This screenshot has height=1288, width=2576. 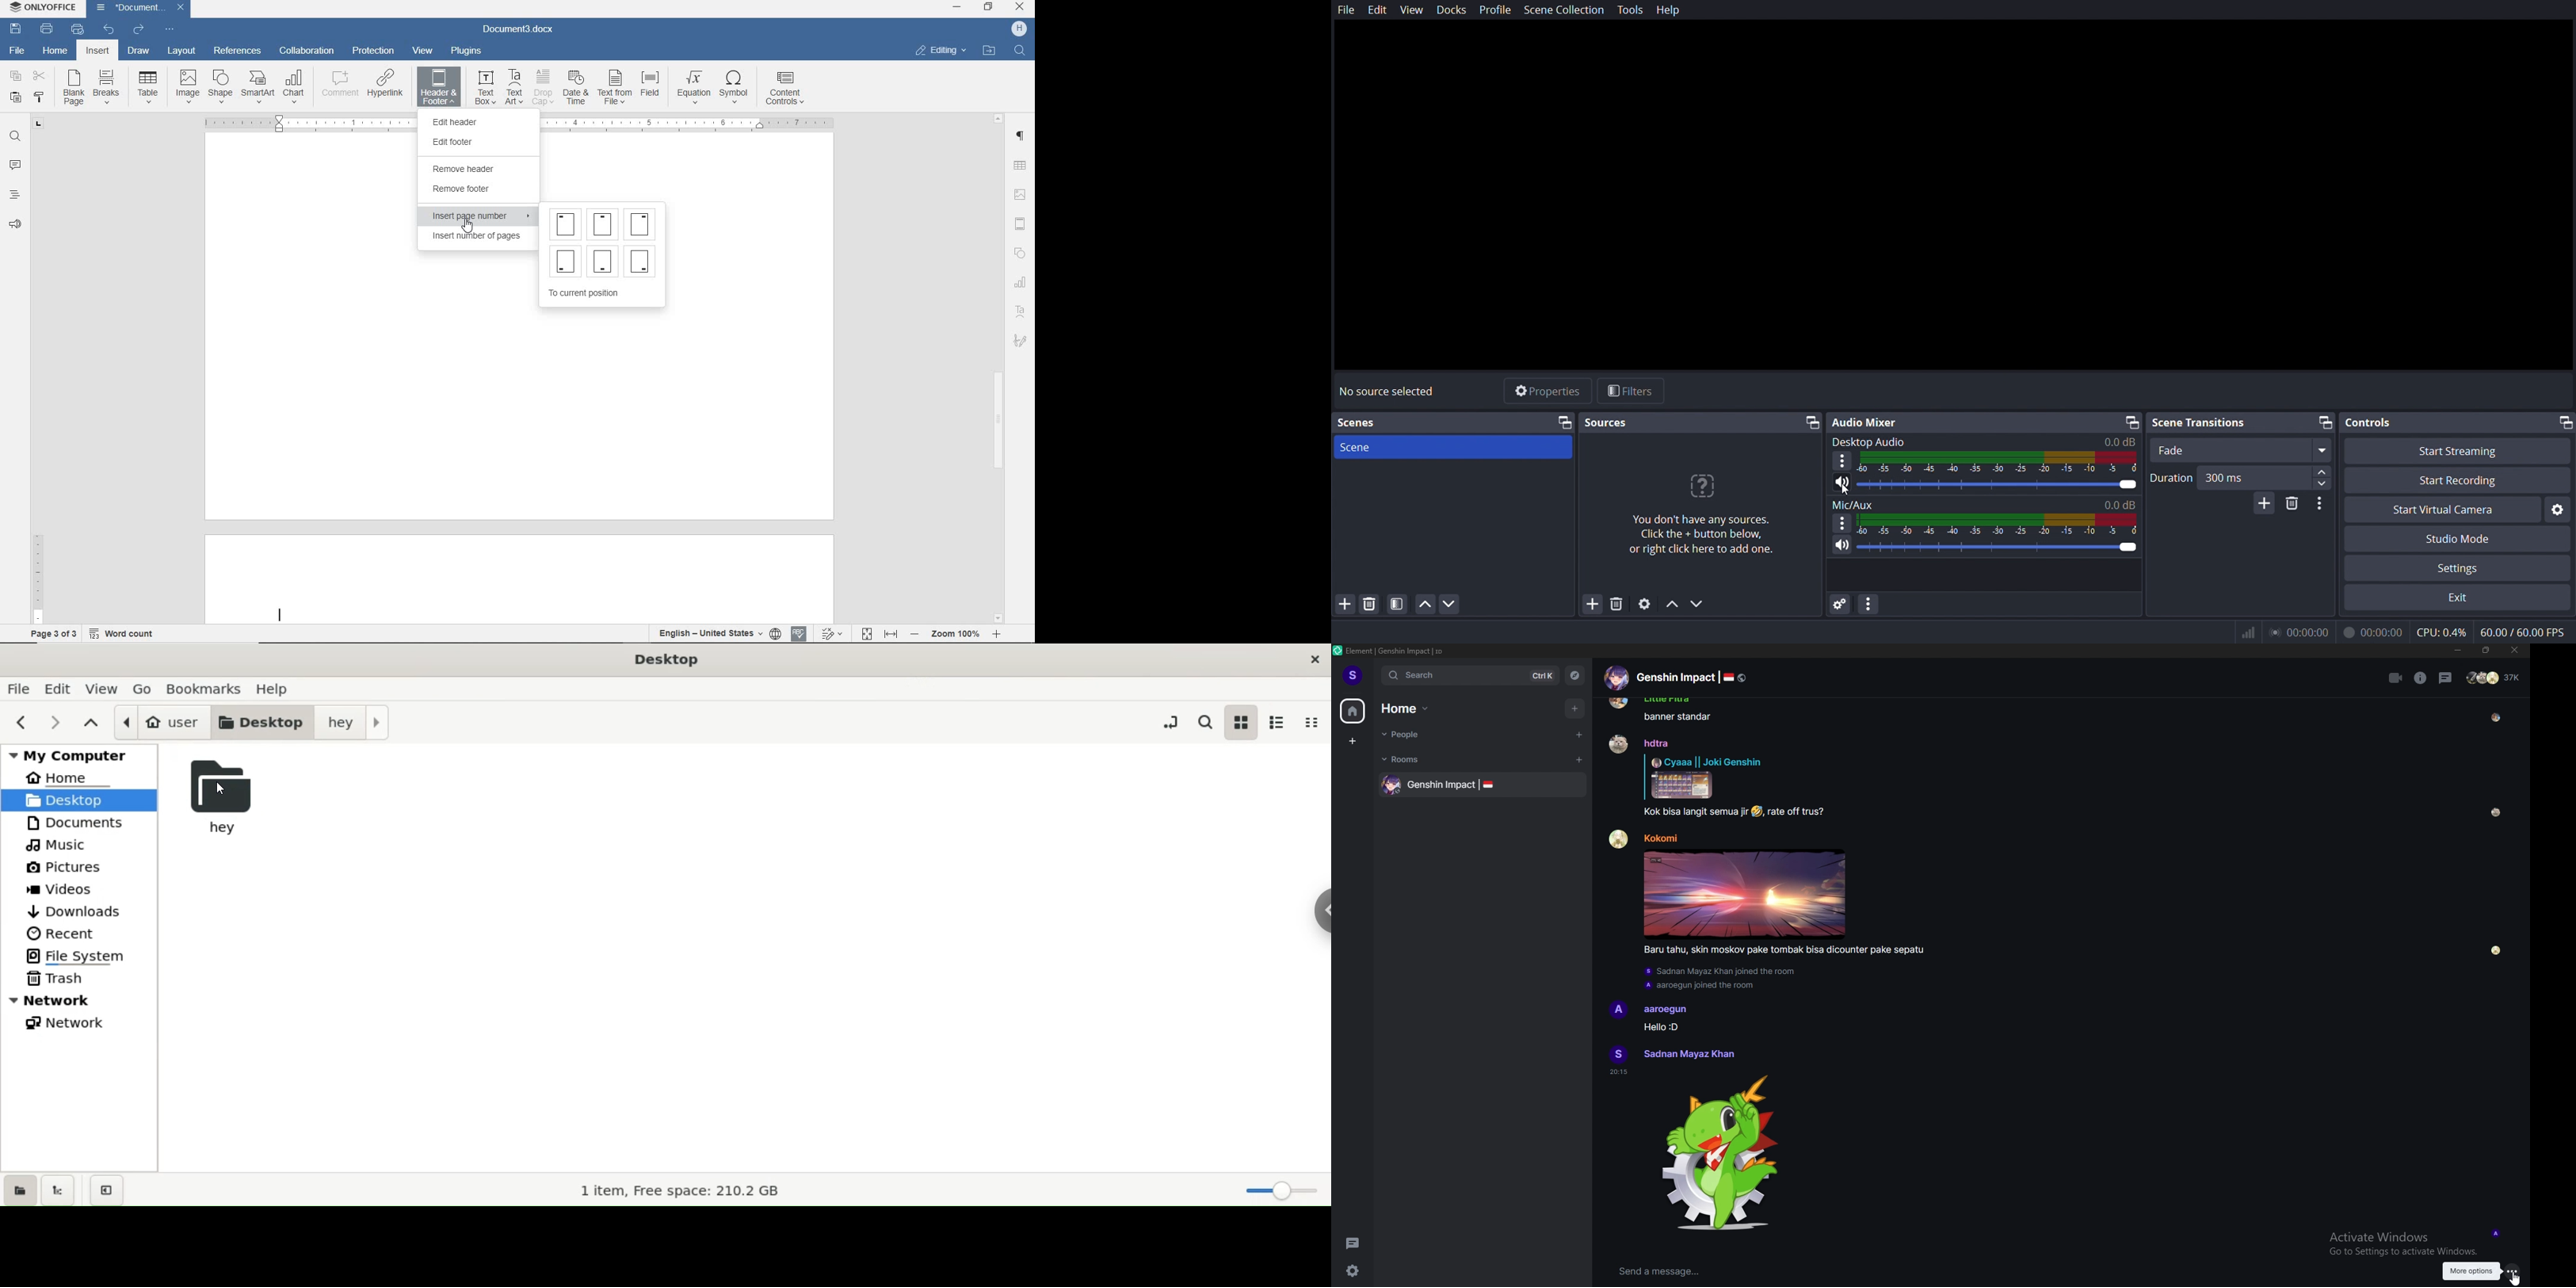 I want to click on TABLE, so click(x=148, y=88).